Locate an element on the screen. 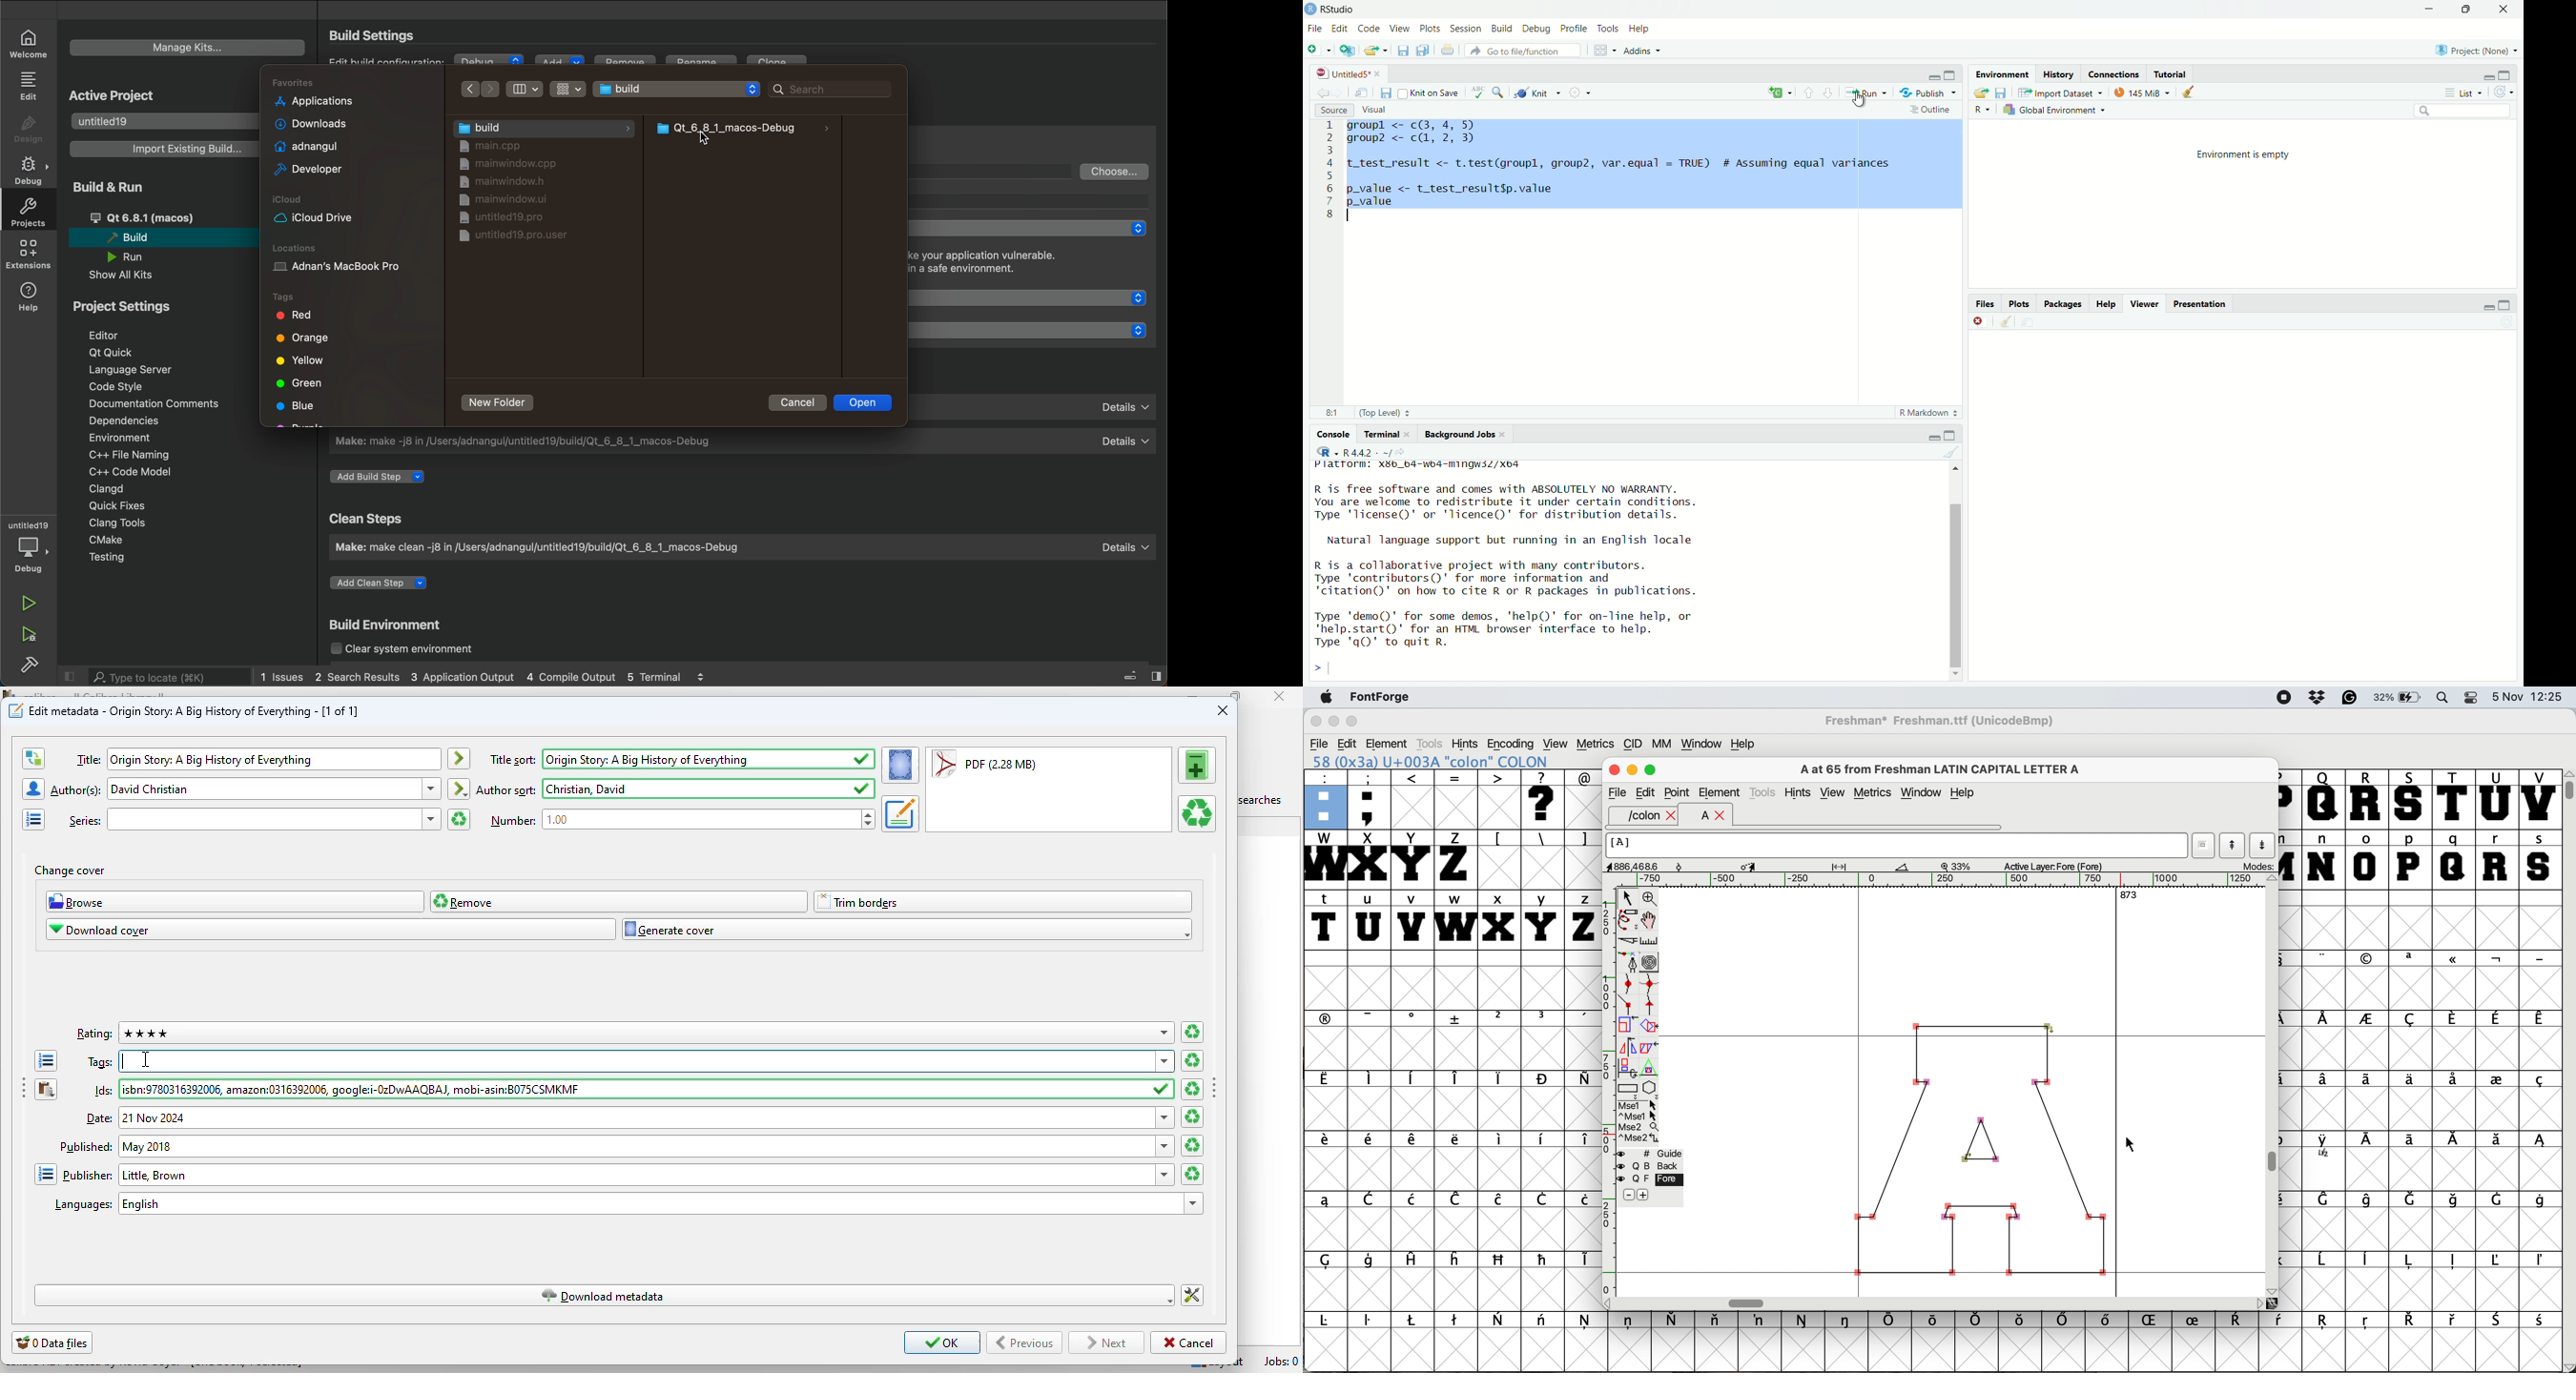  view current working is located at coordinates (1403, 452).